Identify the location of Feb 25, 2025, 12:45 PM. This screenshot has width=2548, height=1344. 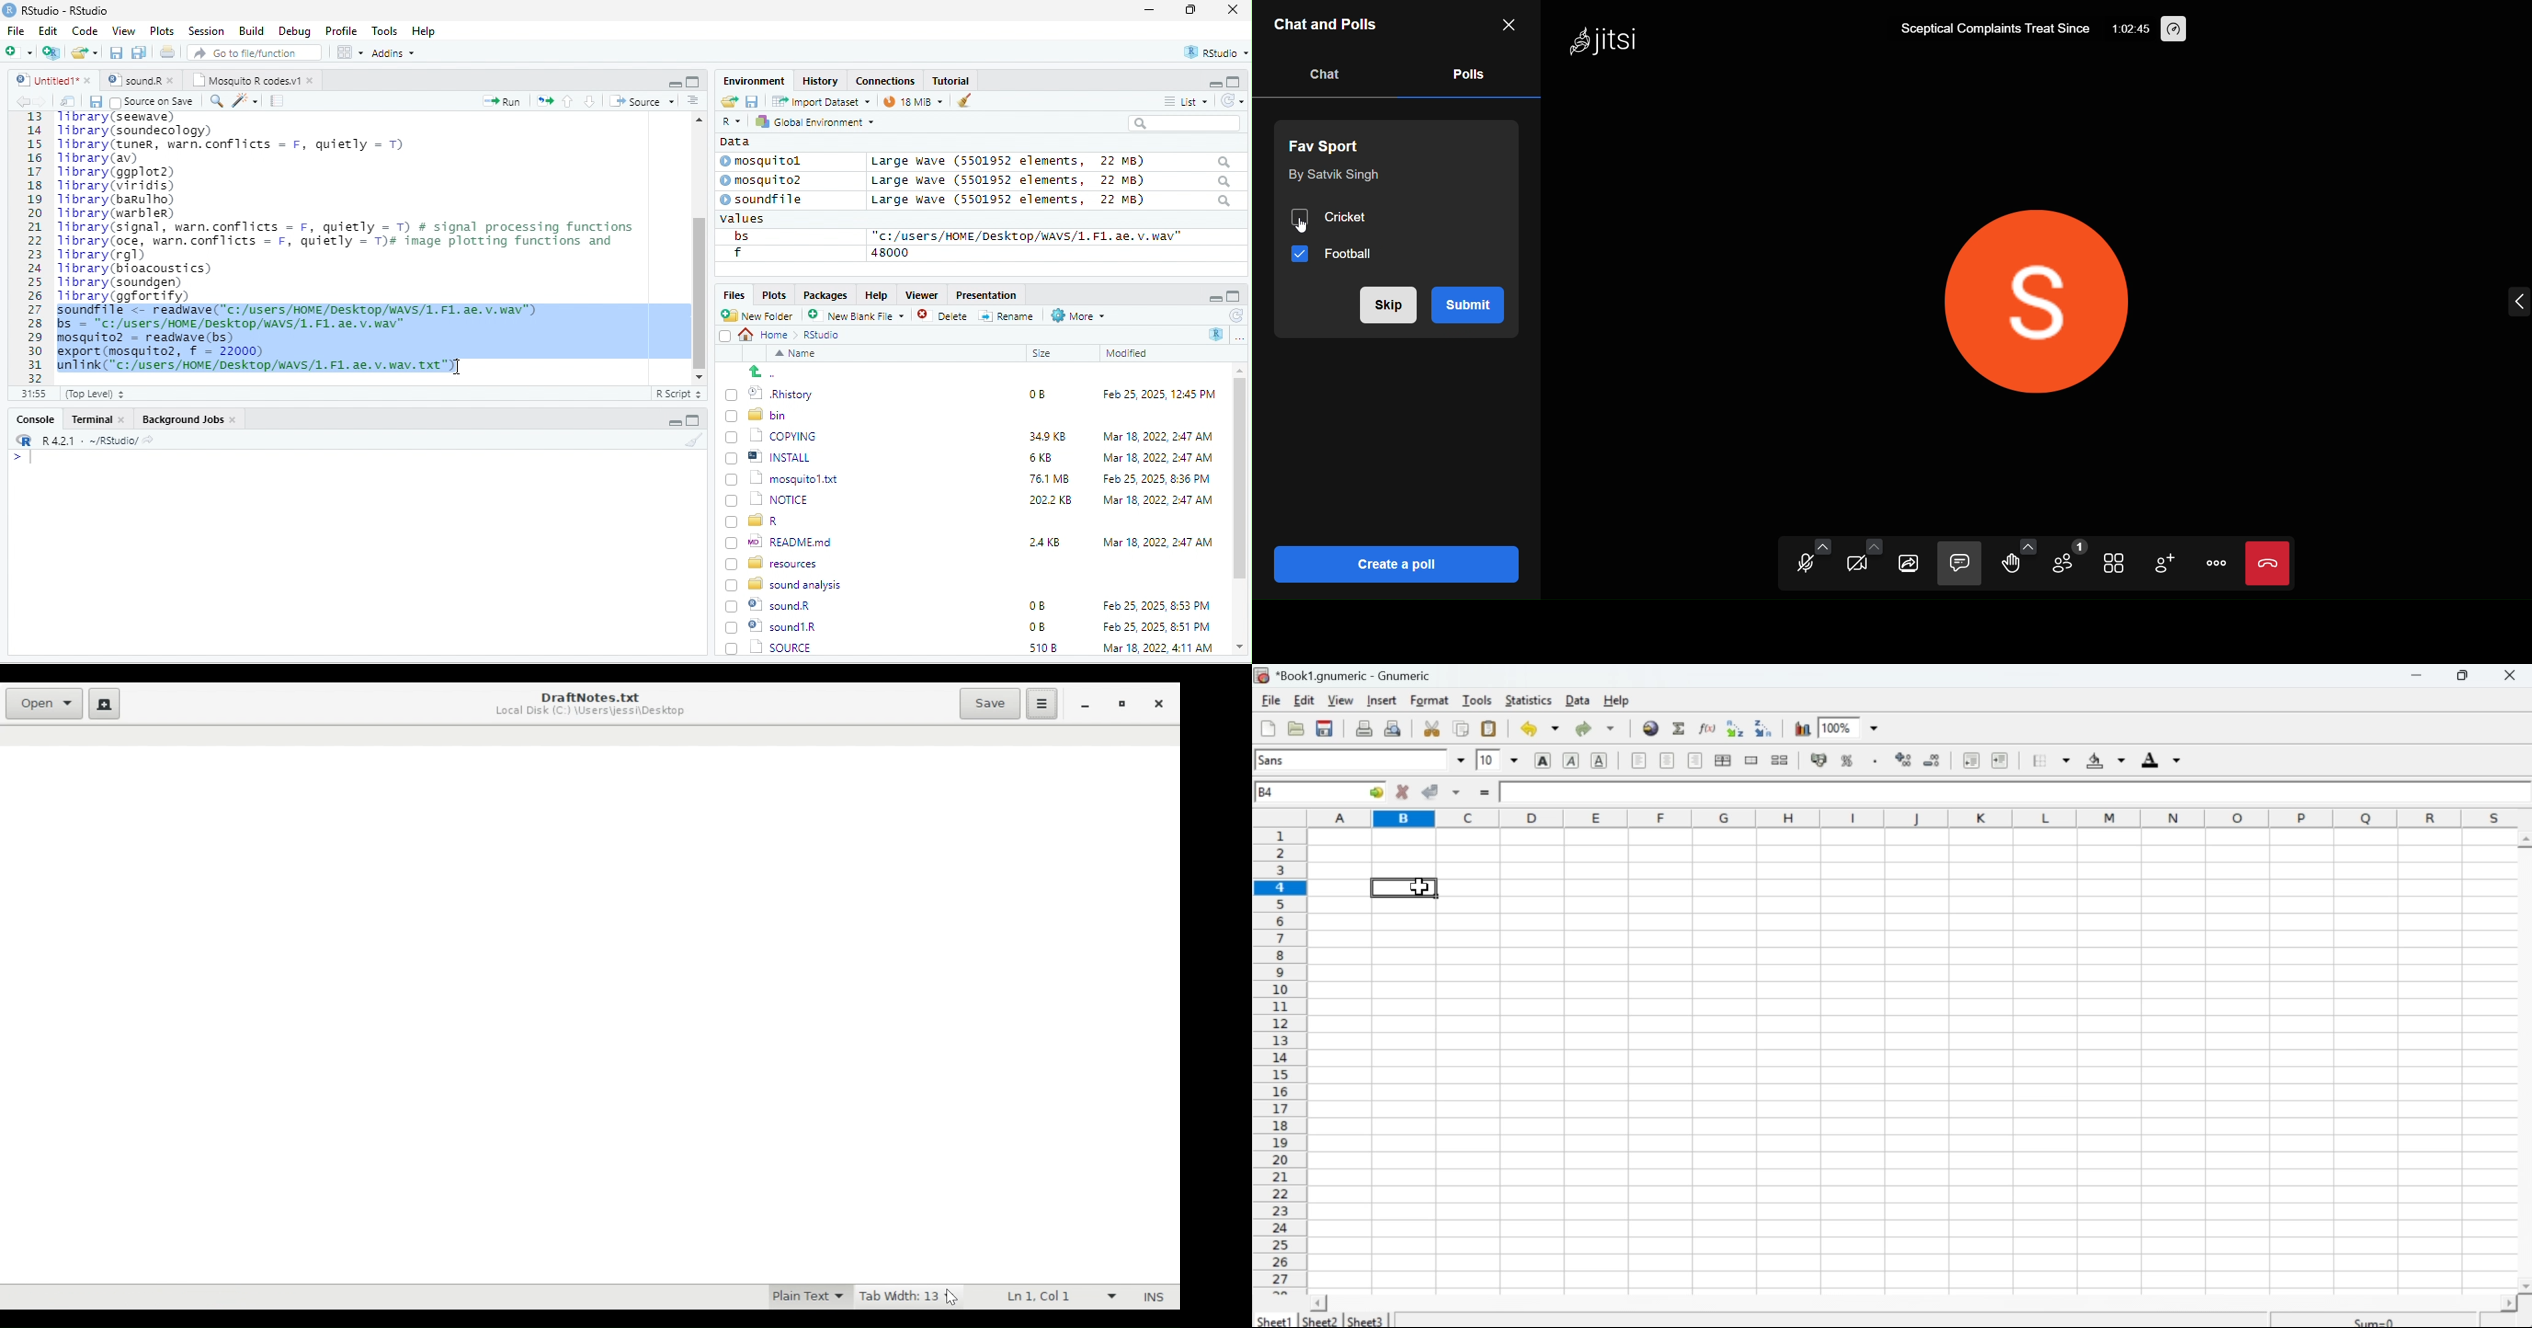
(1160, 396).